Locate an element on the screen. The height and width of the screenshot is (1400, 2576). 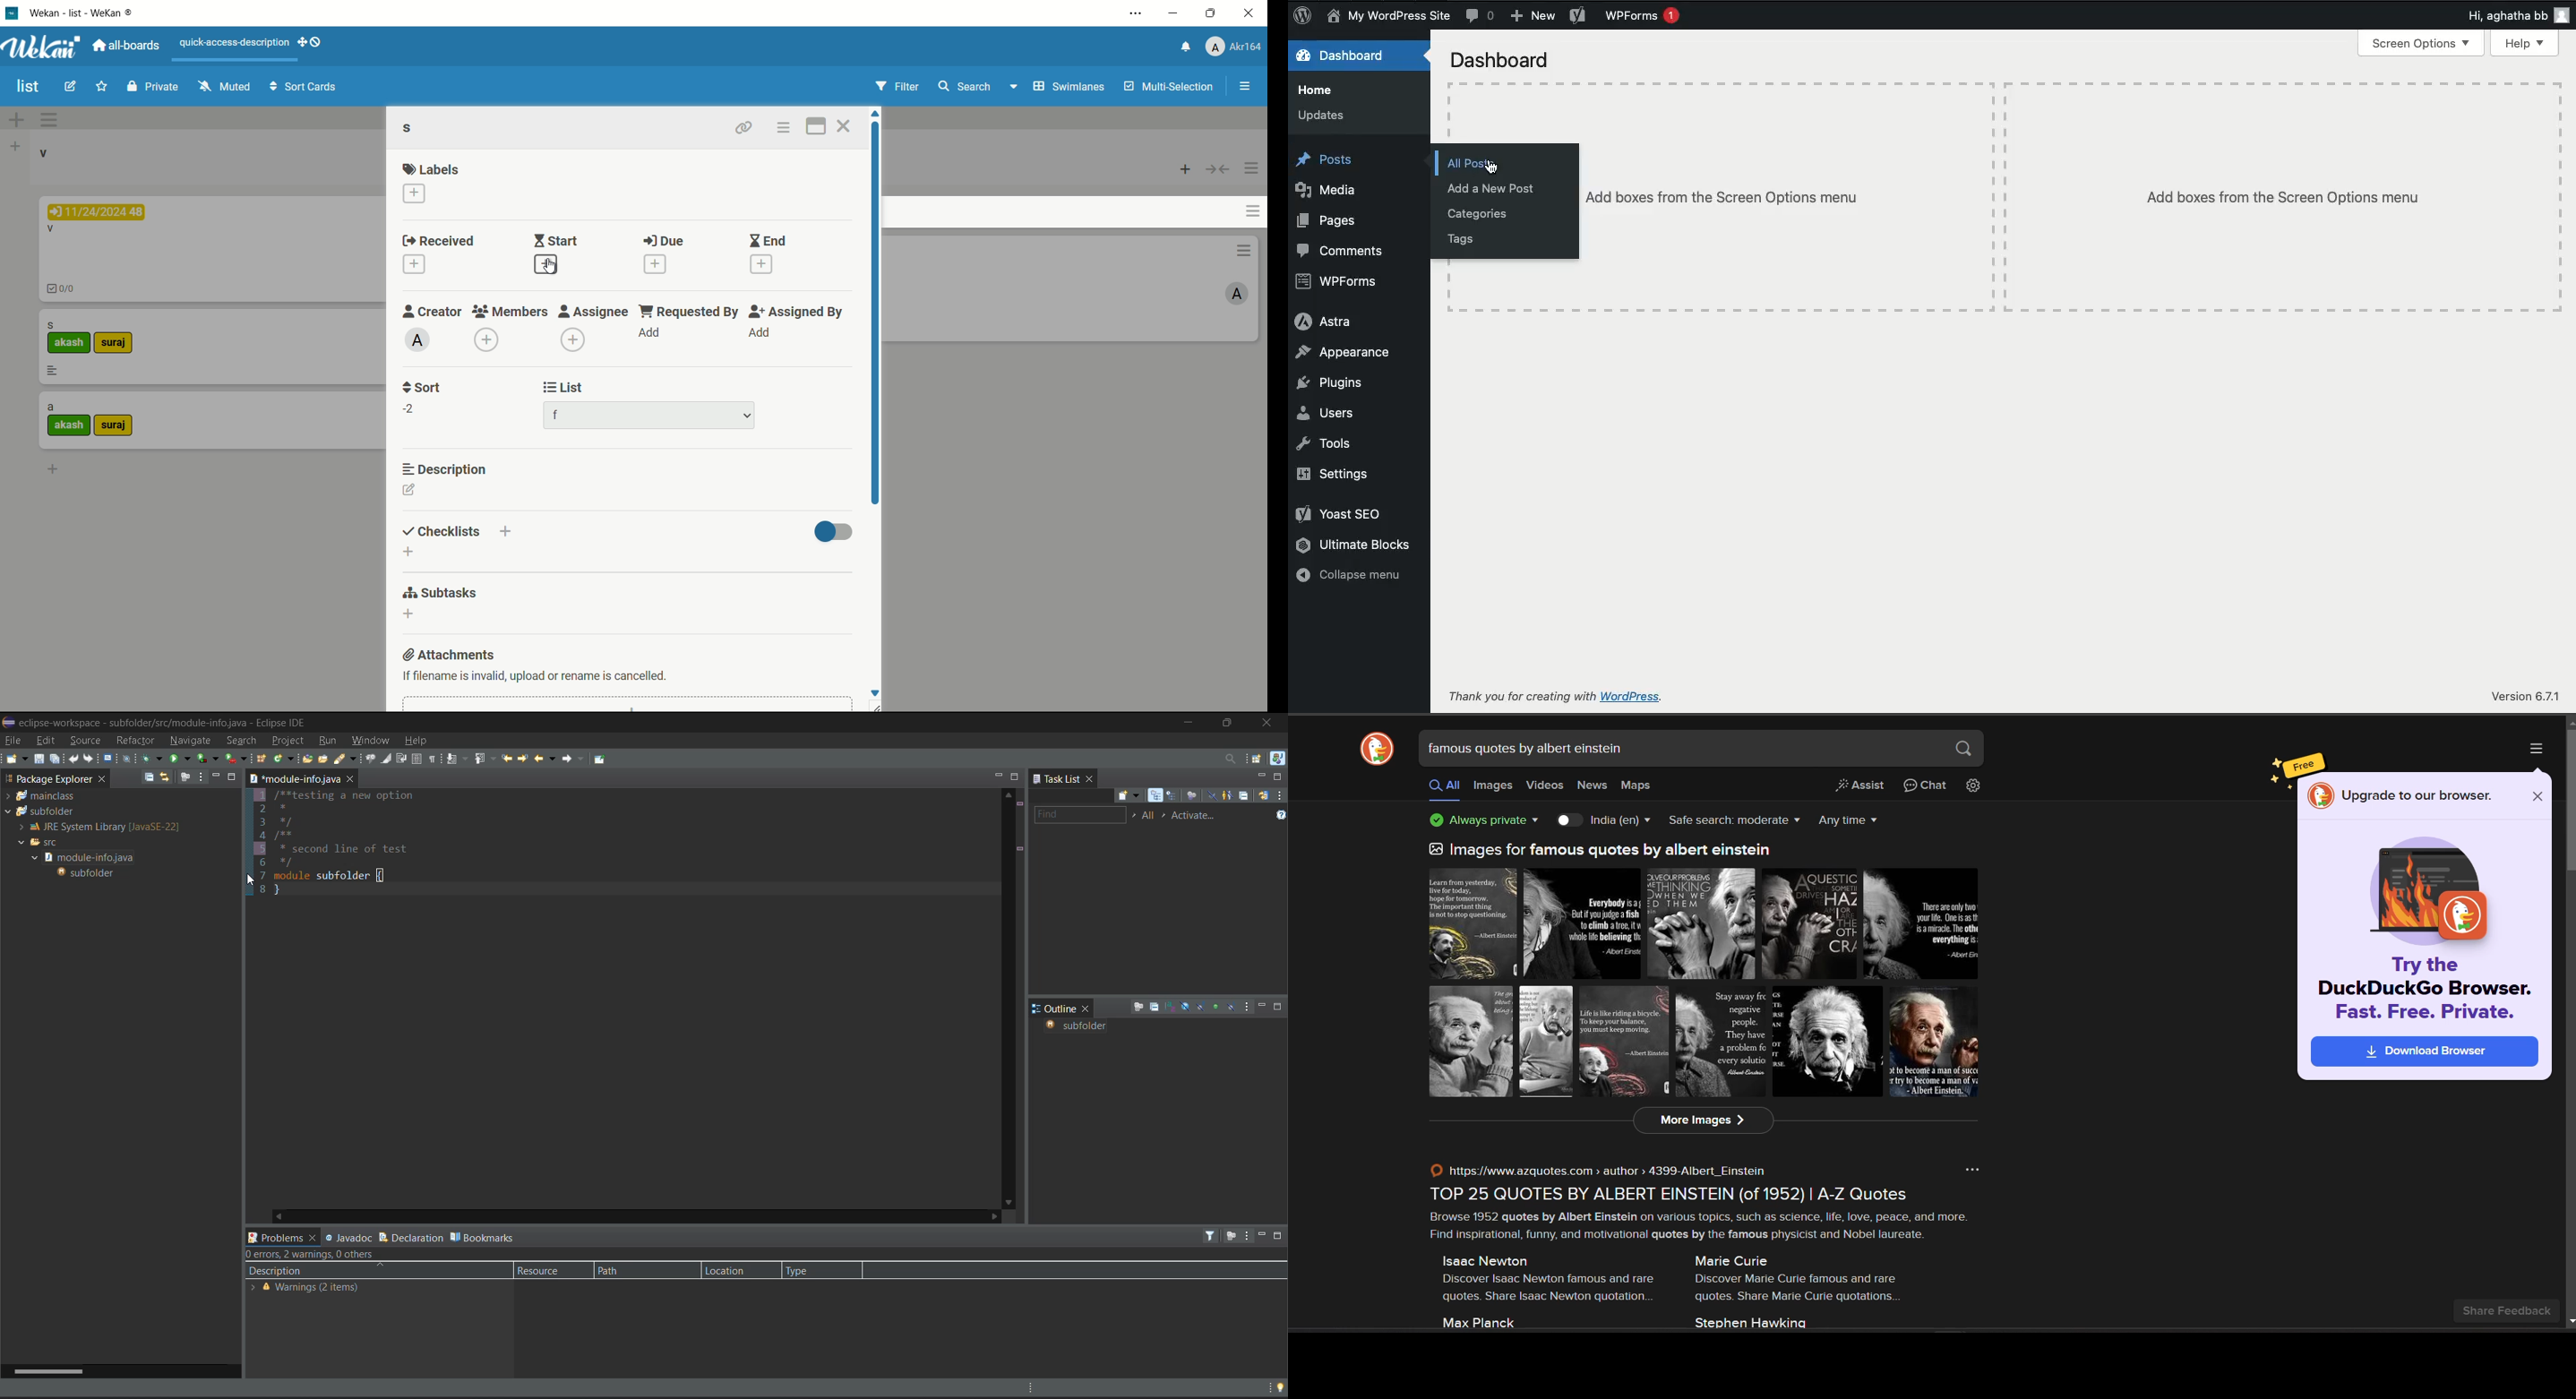
New is located at coordinates (1532, 15).